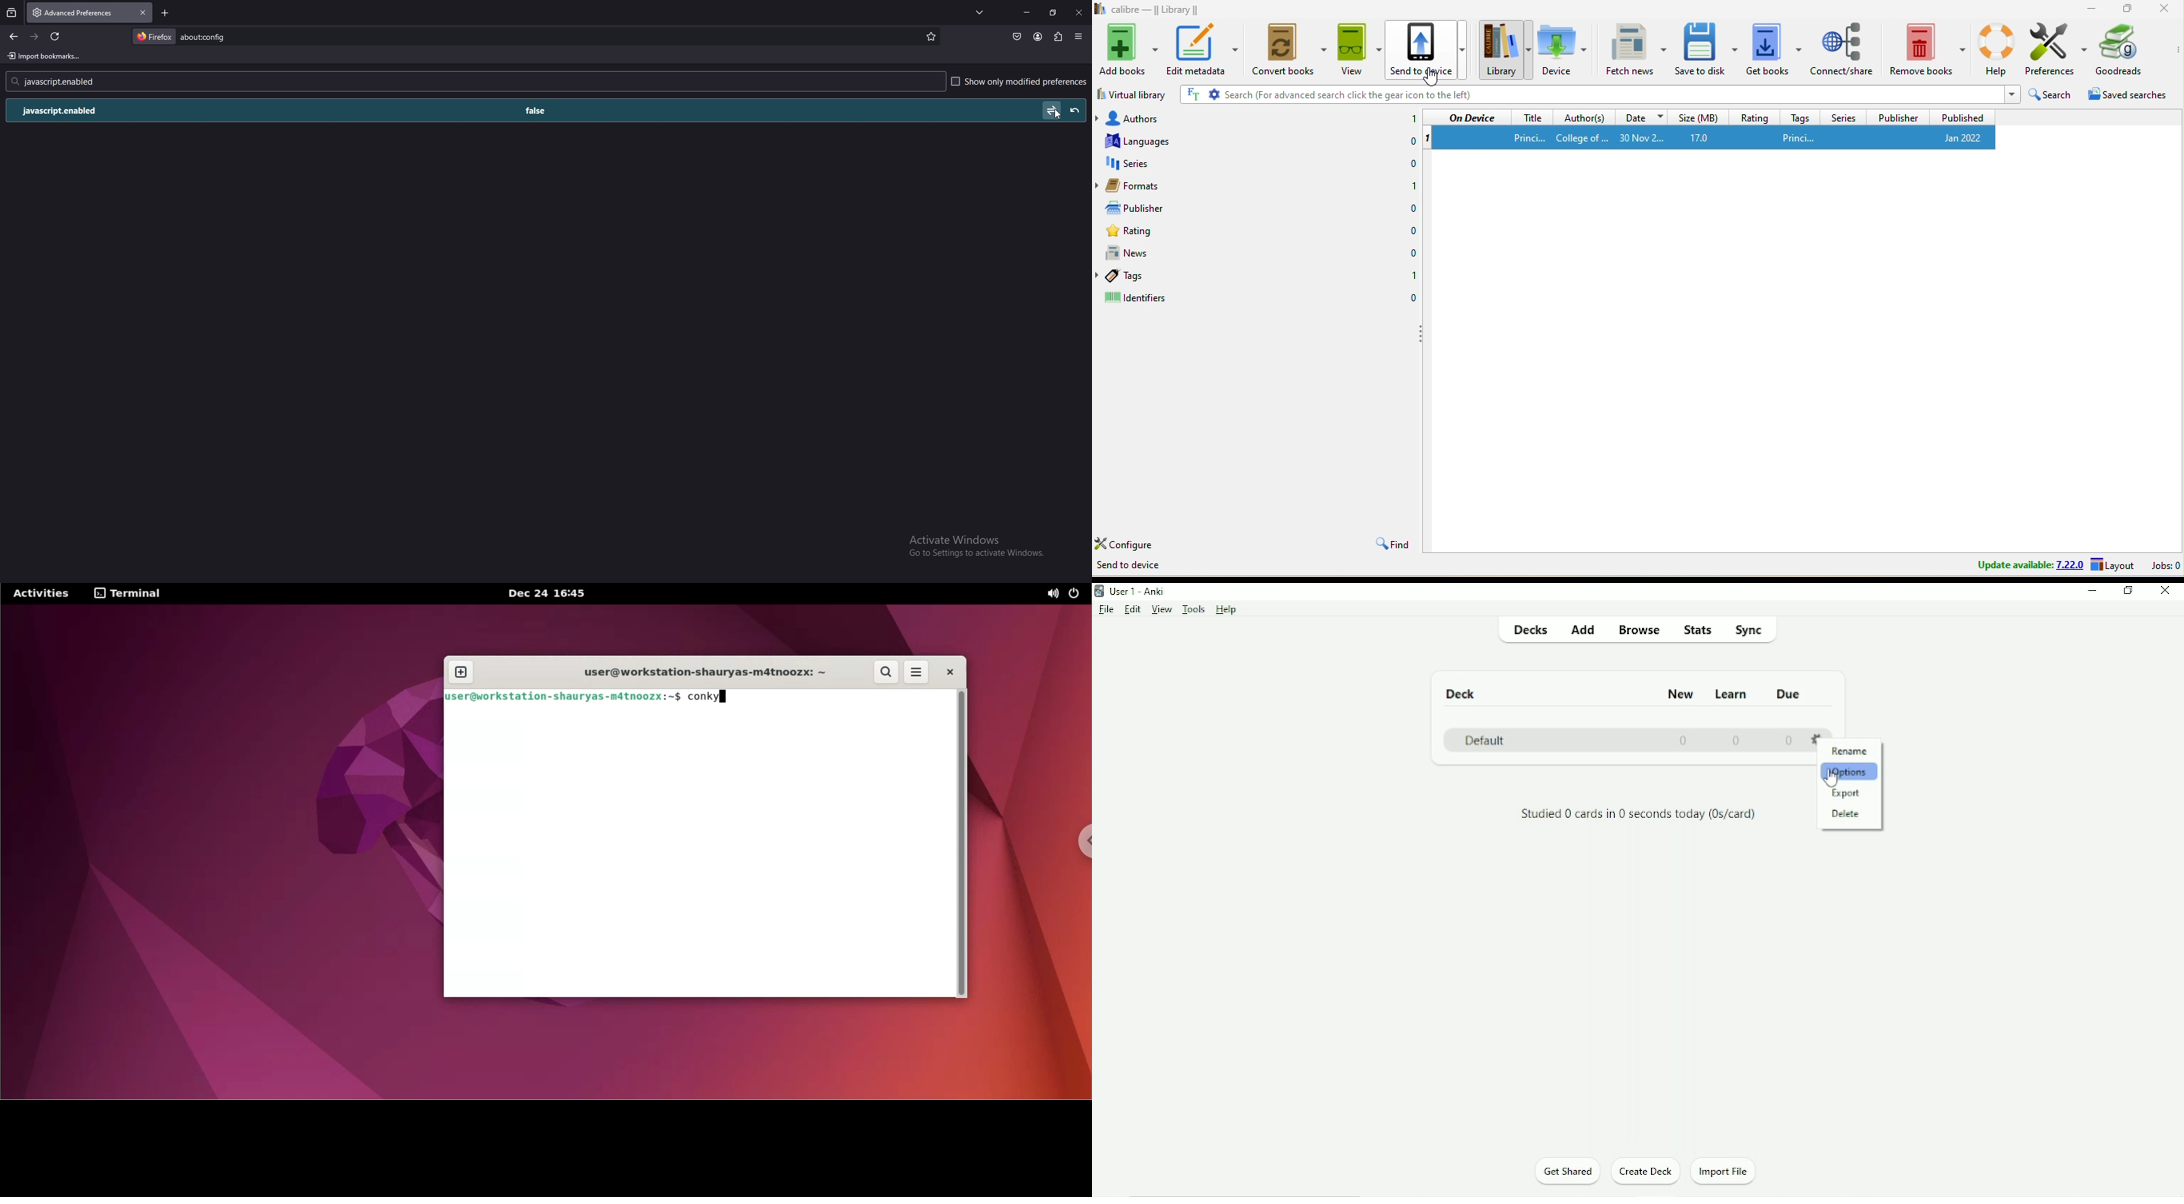 This screenshot has width=2184, height=1204. Describe the element at coordinates (1469, 118) in the screenshot. I see `on device` at that location.